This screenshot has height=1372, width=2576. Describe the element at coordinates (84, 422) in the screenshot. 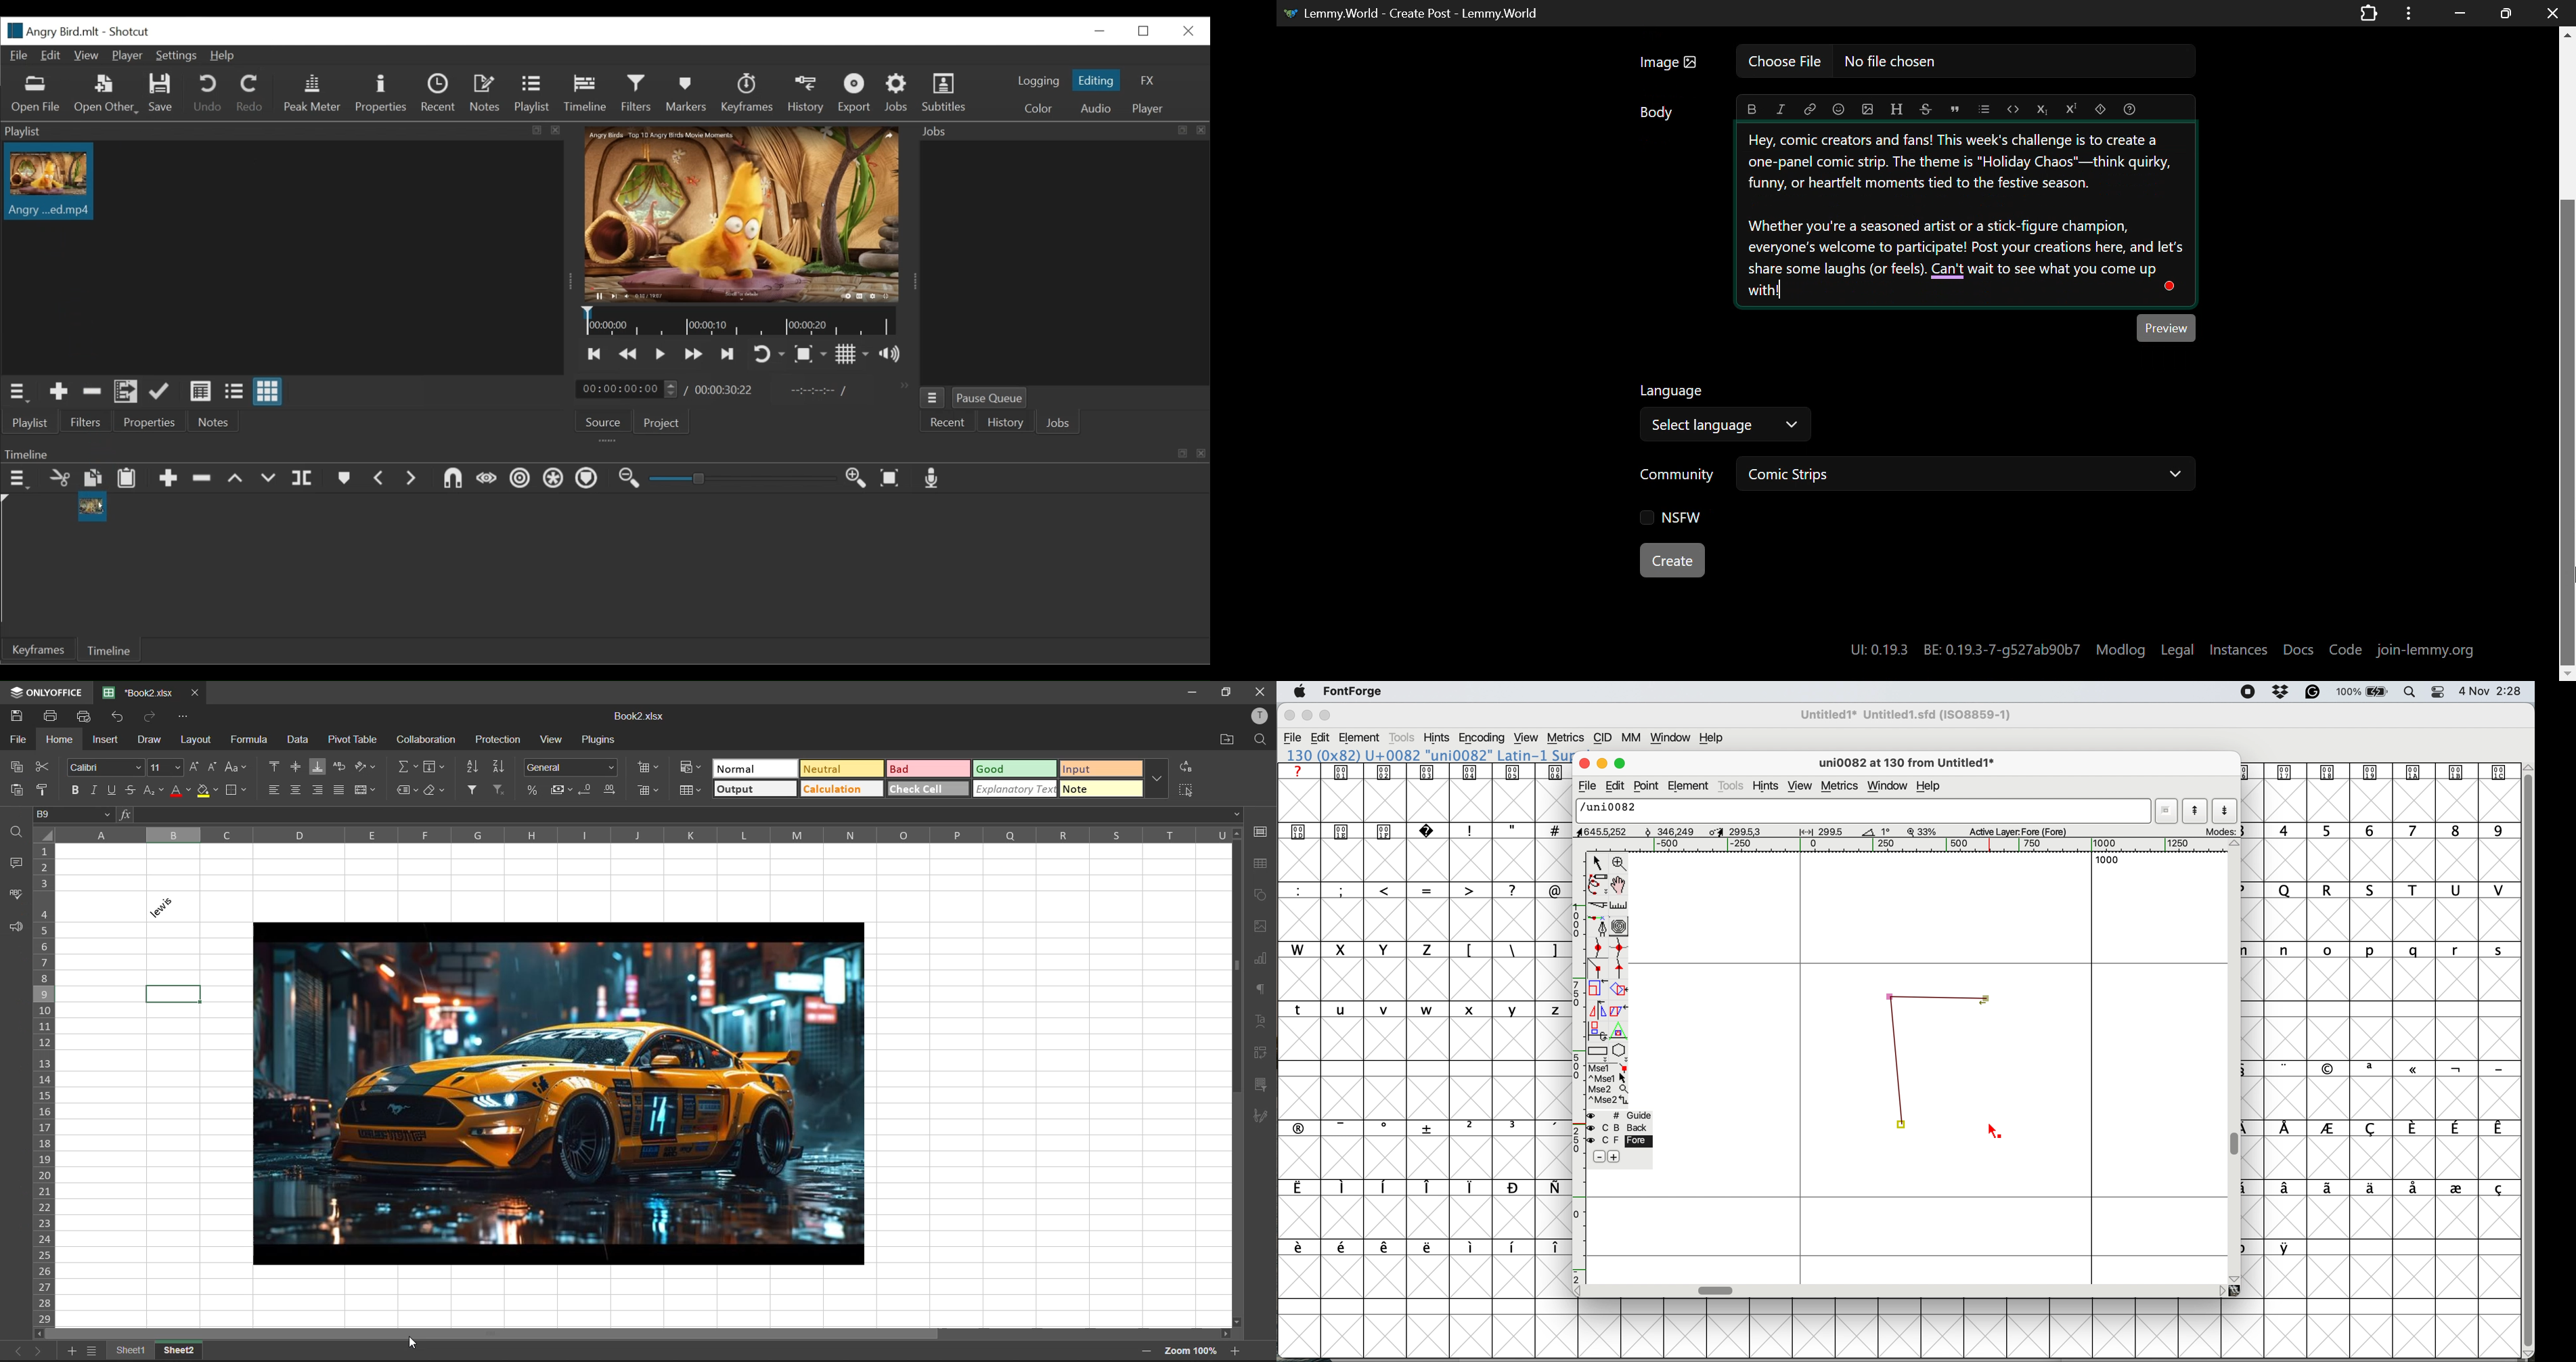

I see `Filters` at that location.